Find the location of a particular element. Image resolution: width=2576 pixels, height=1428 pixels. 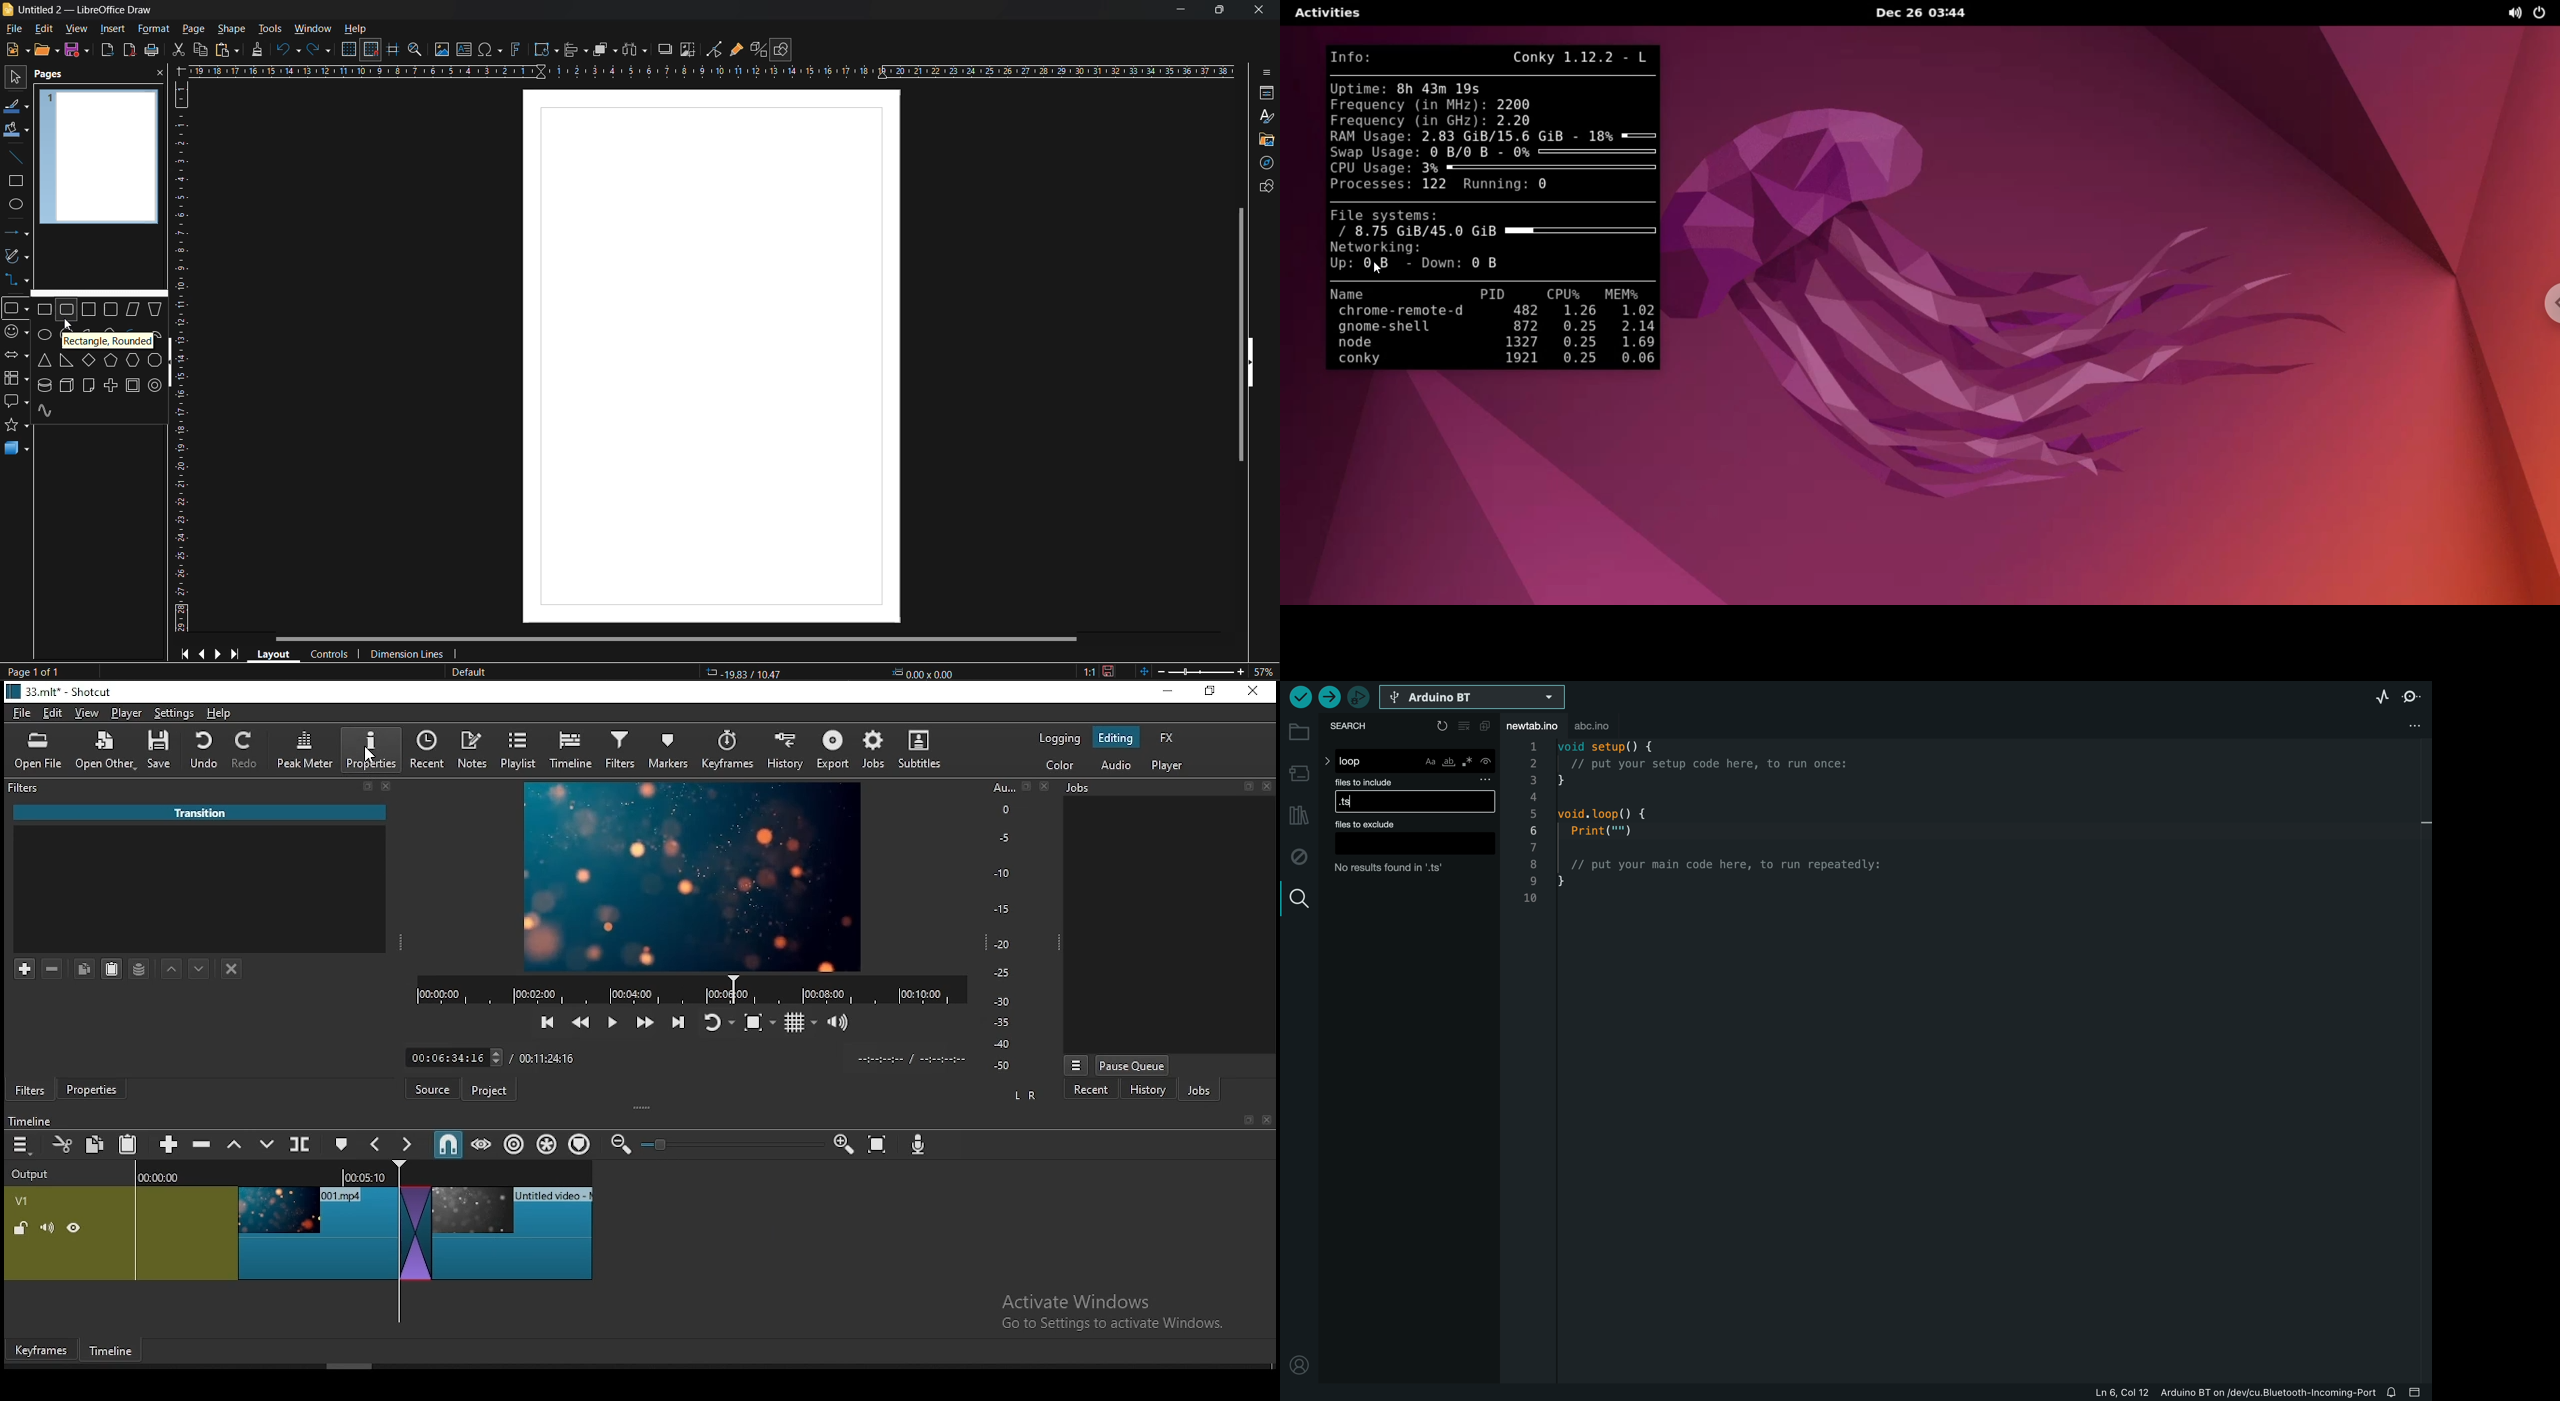

toggle point edit mode is located at coordinates (716, 50).